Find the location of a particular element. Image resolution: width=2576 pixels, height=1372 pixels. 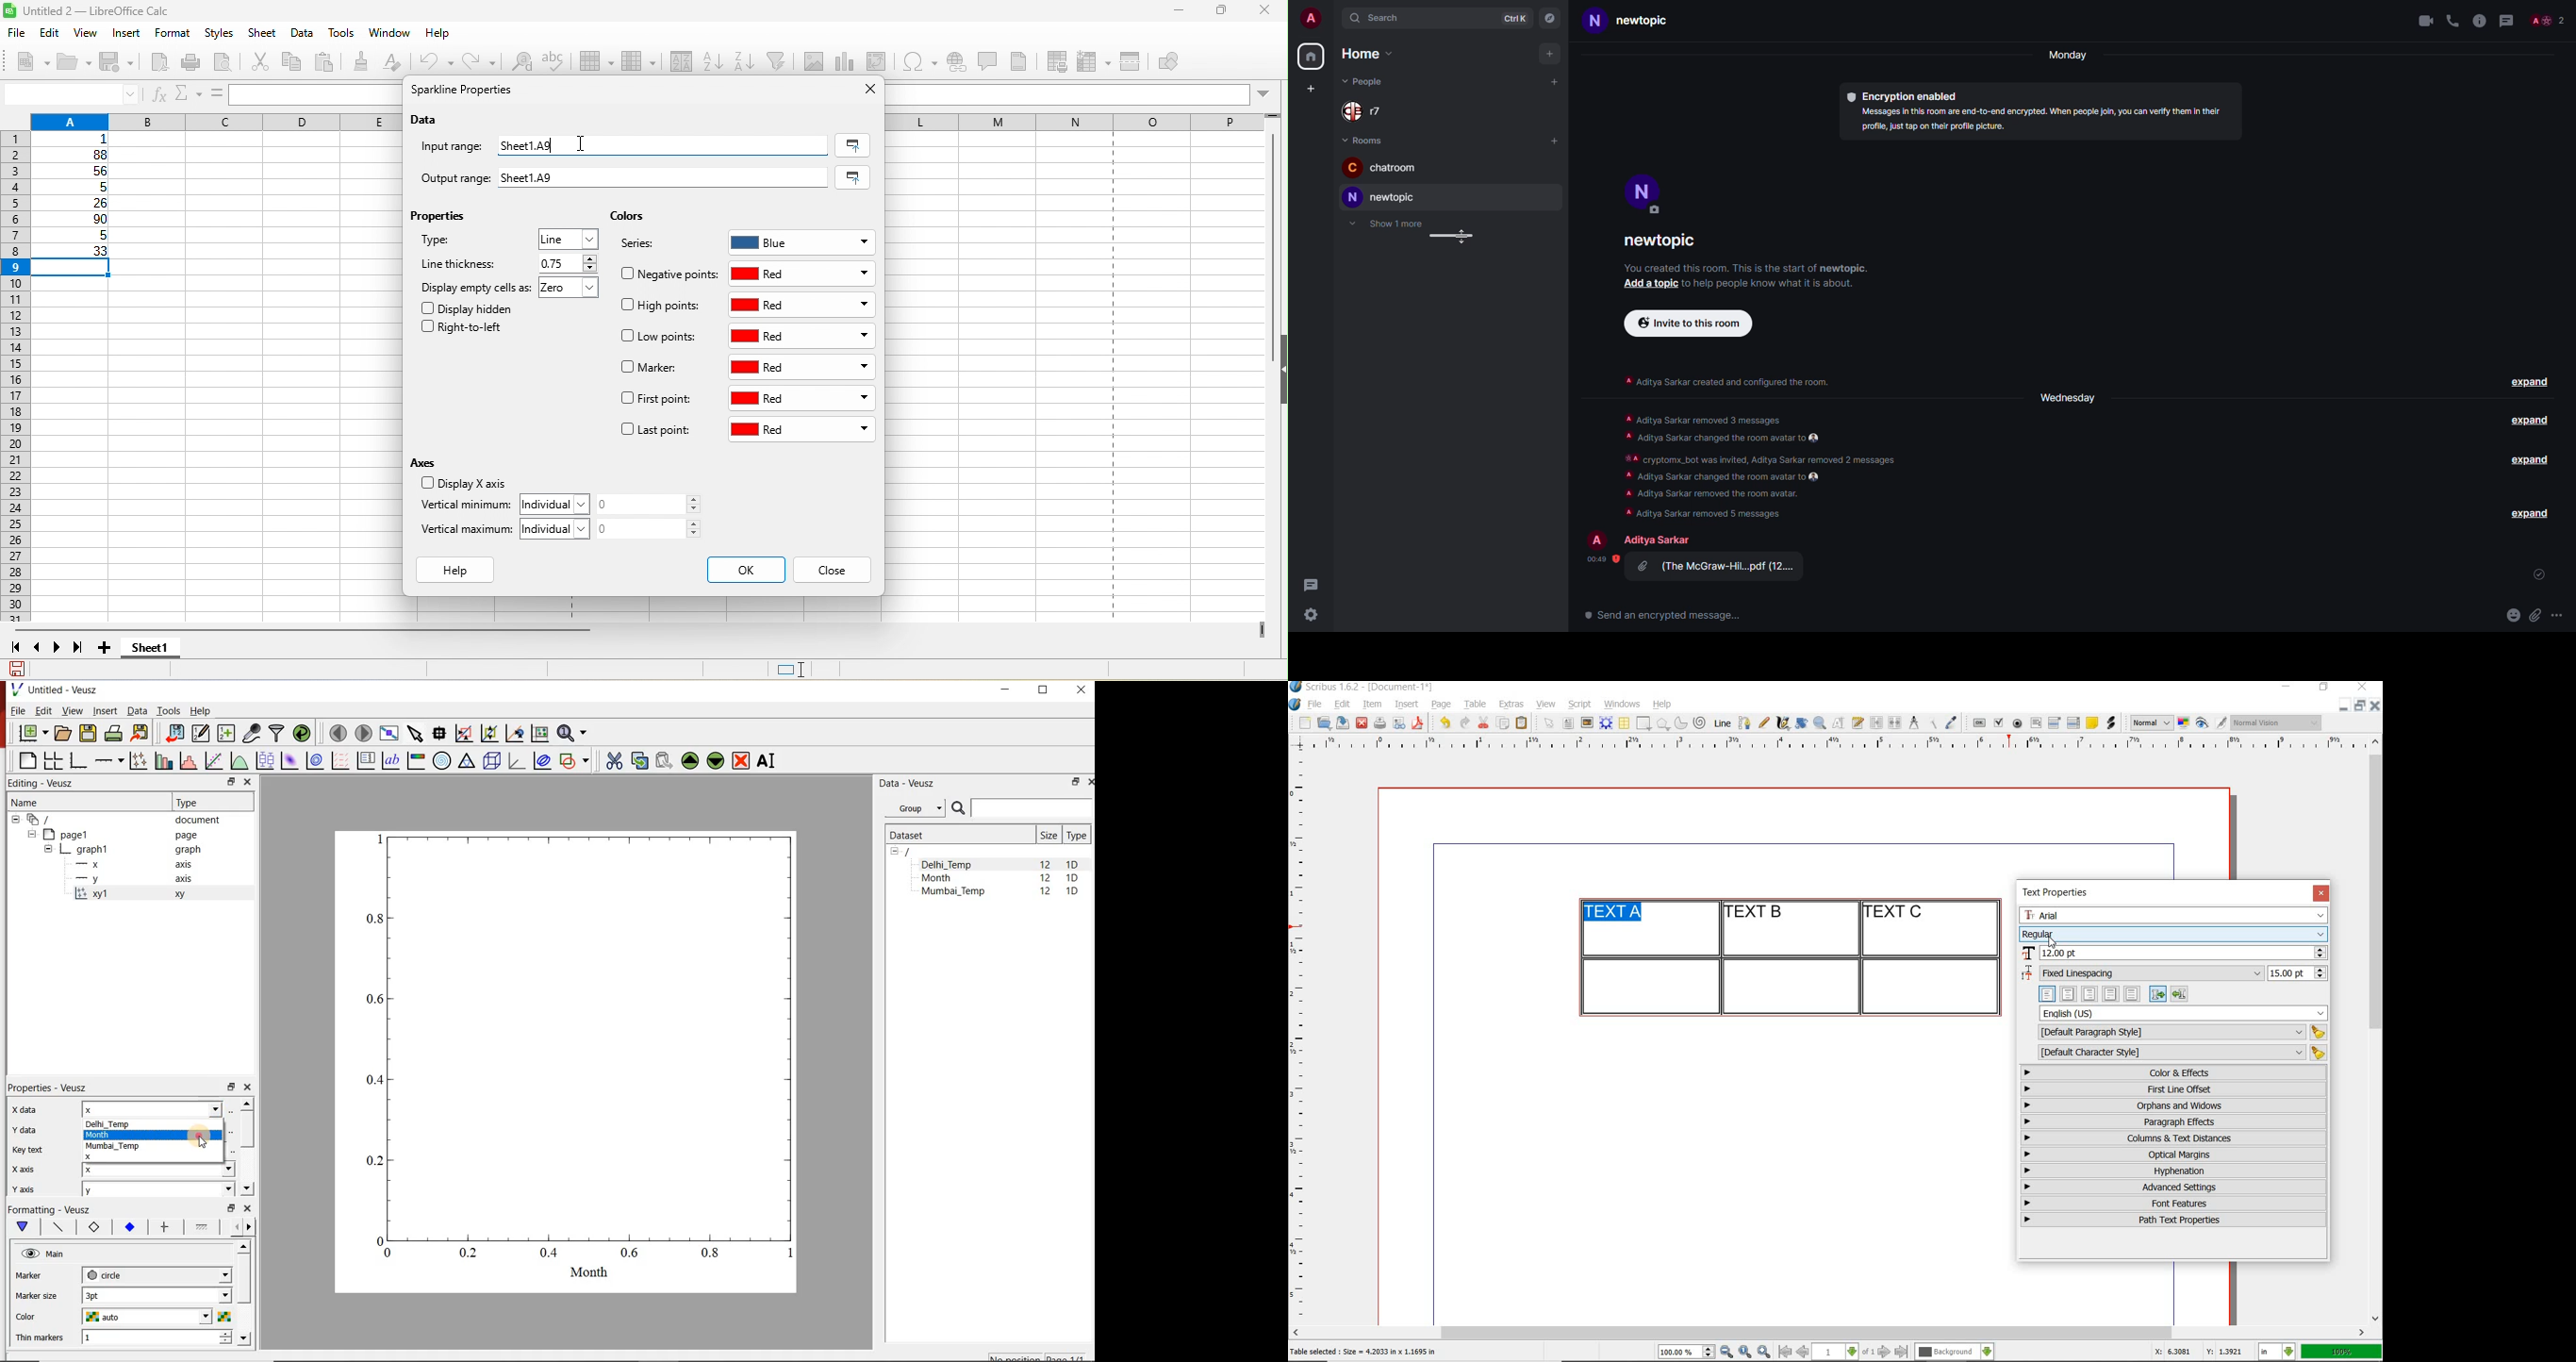

Main formatting is located at coordinates (20, 1227).